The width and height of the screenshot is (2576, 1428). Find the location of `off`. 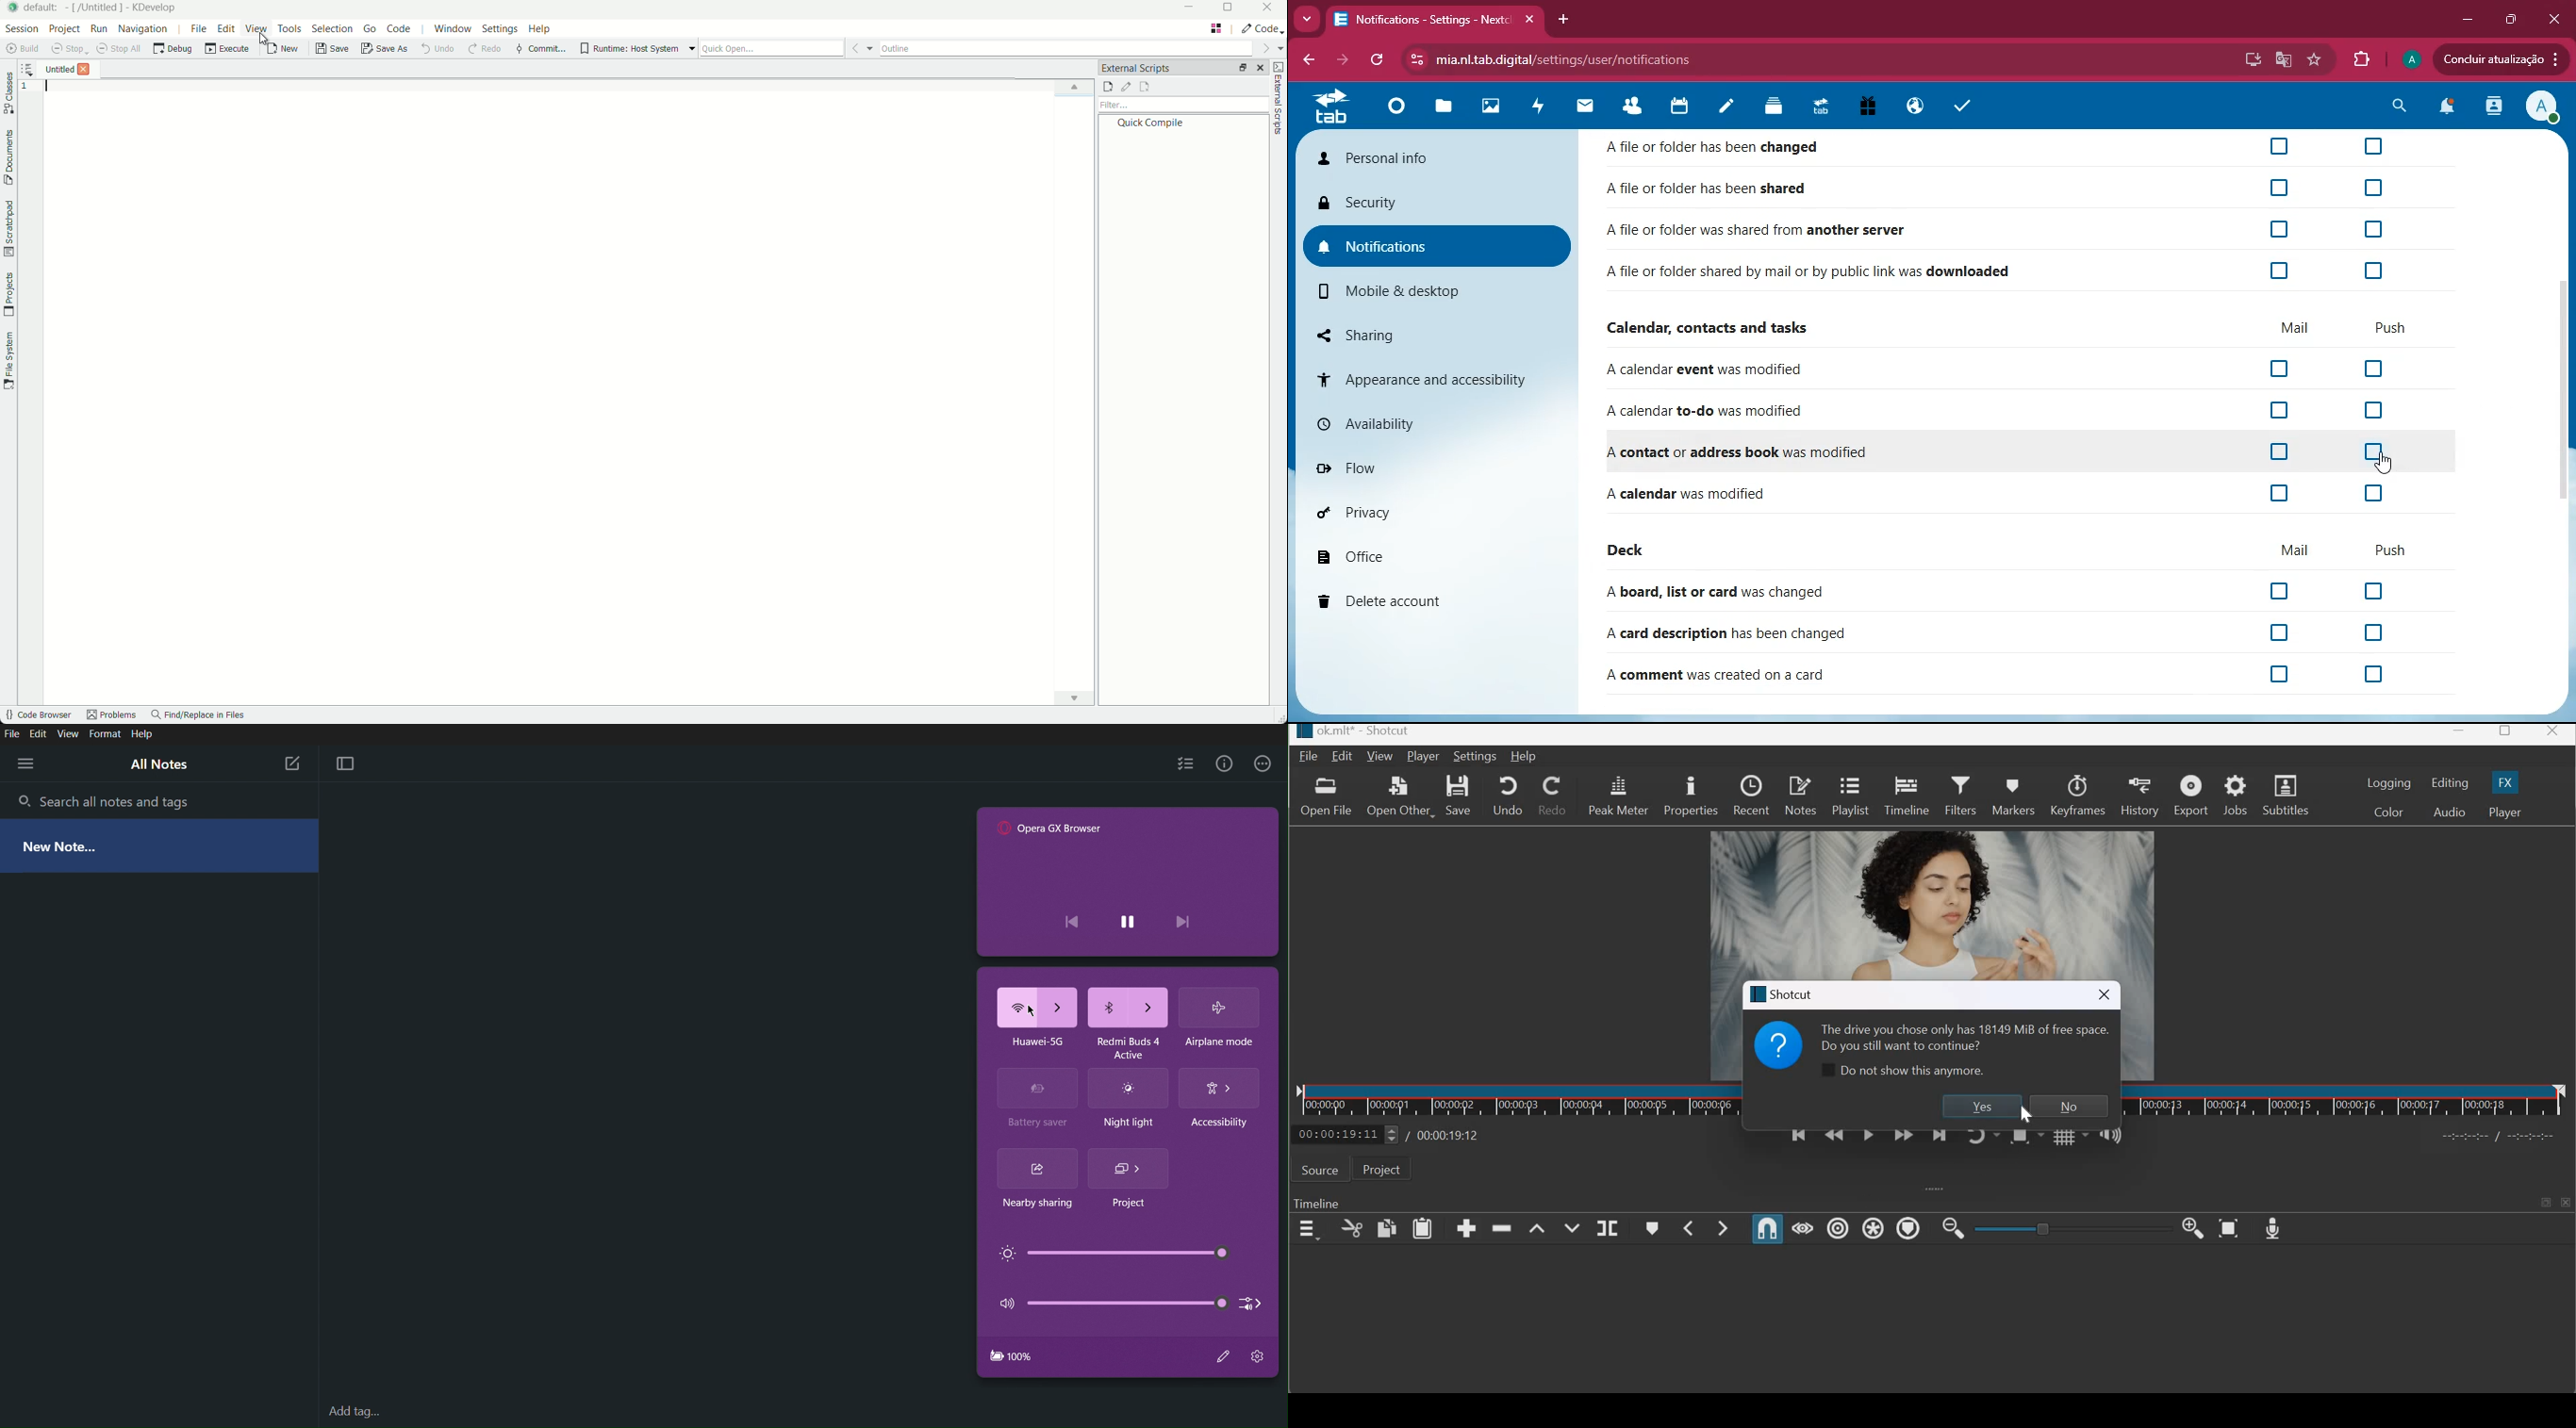

off is located at coordinates (2279, 271).